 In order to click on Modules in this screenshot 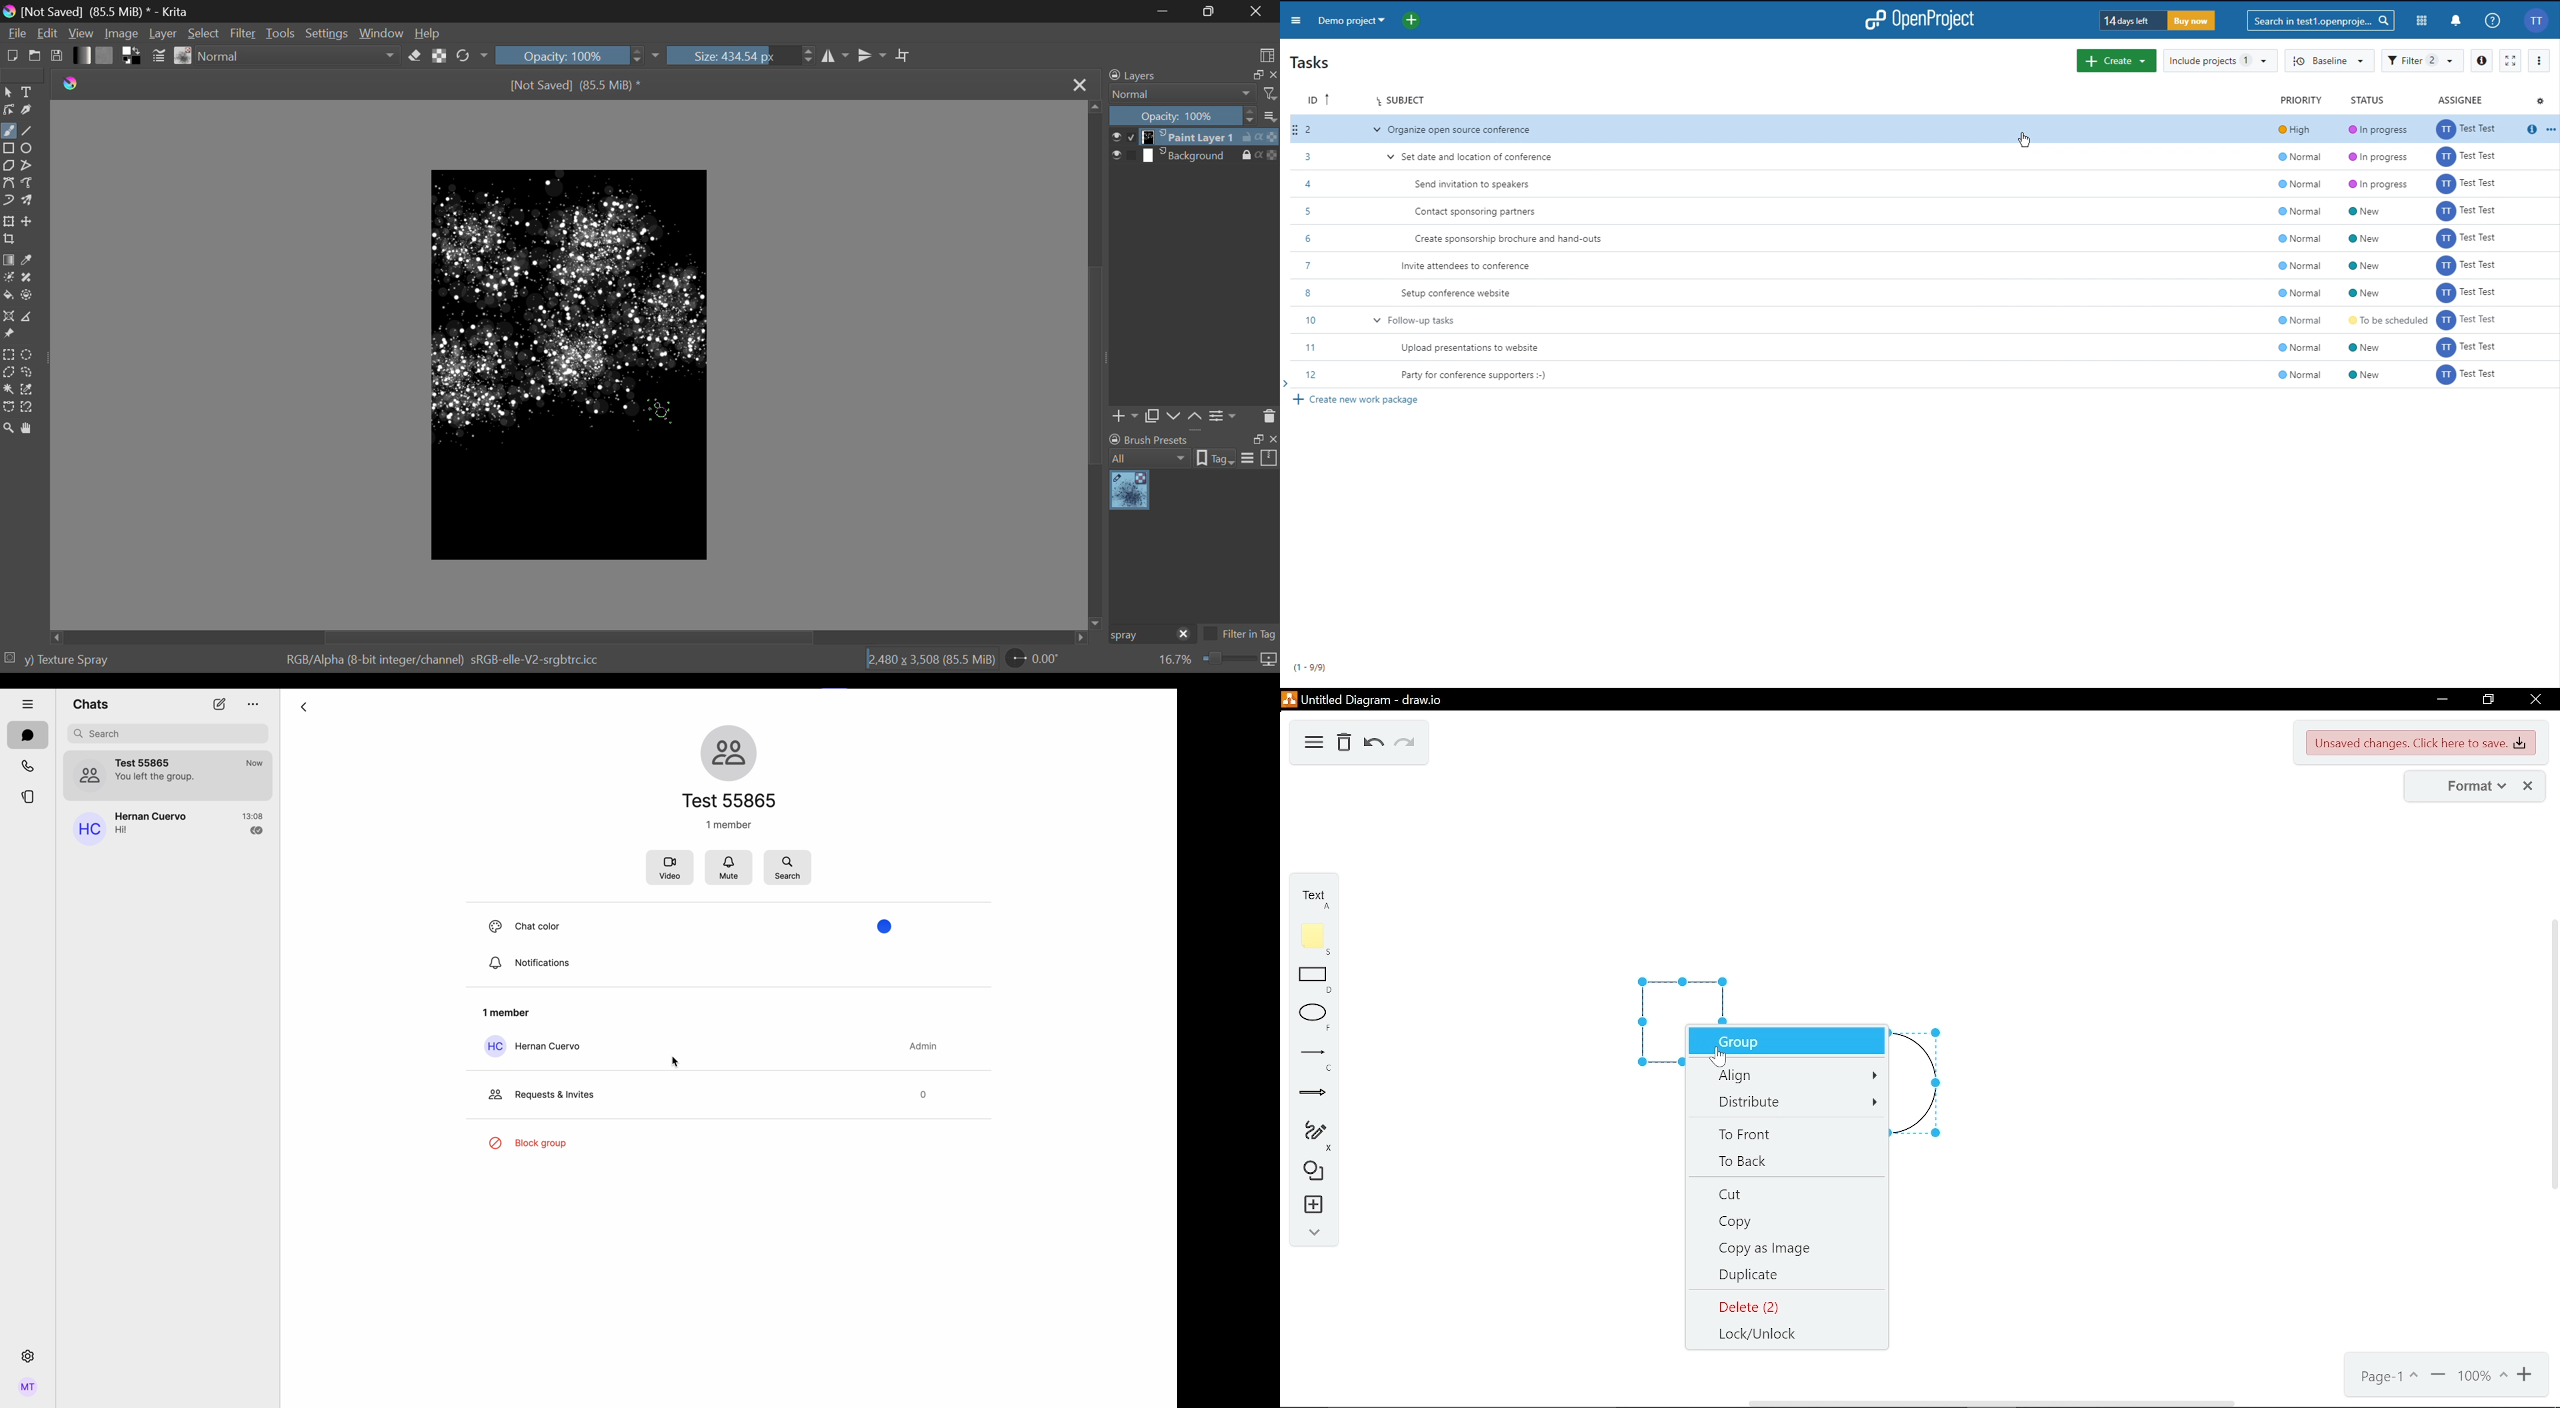, I will do `click(2419, 18)`.